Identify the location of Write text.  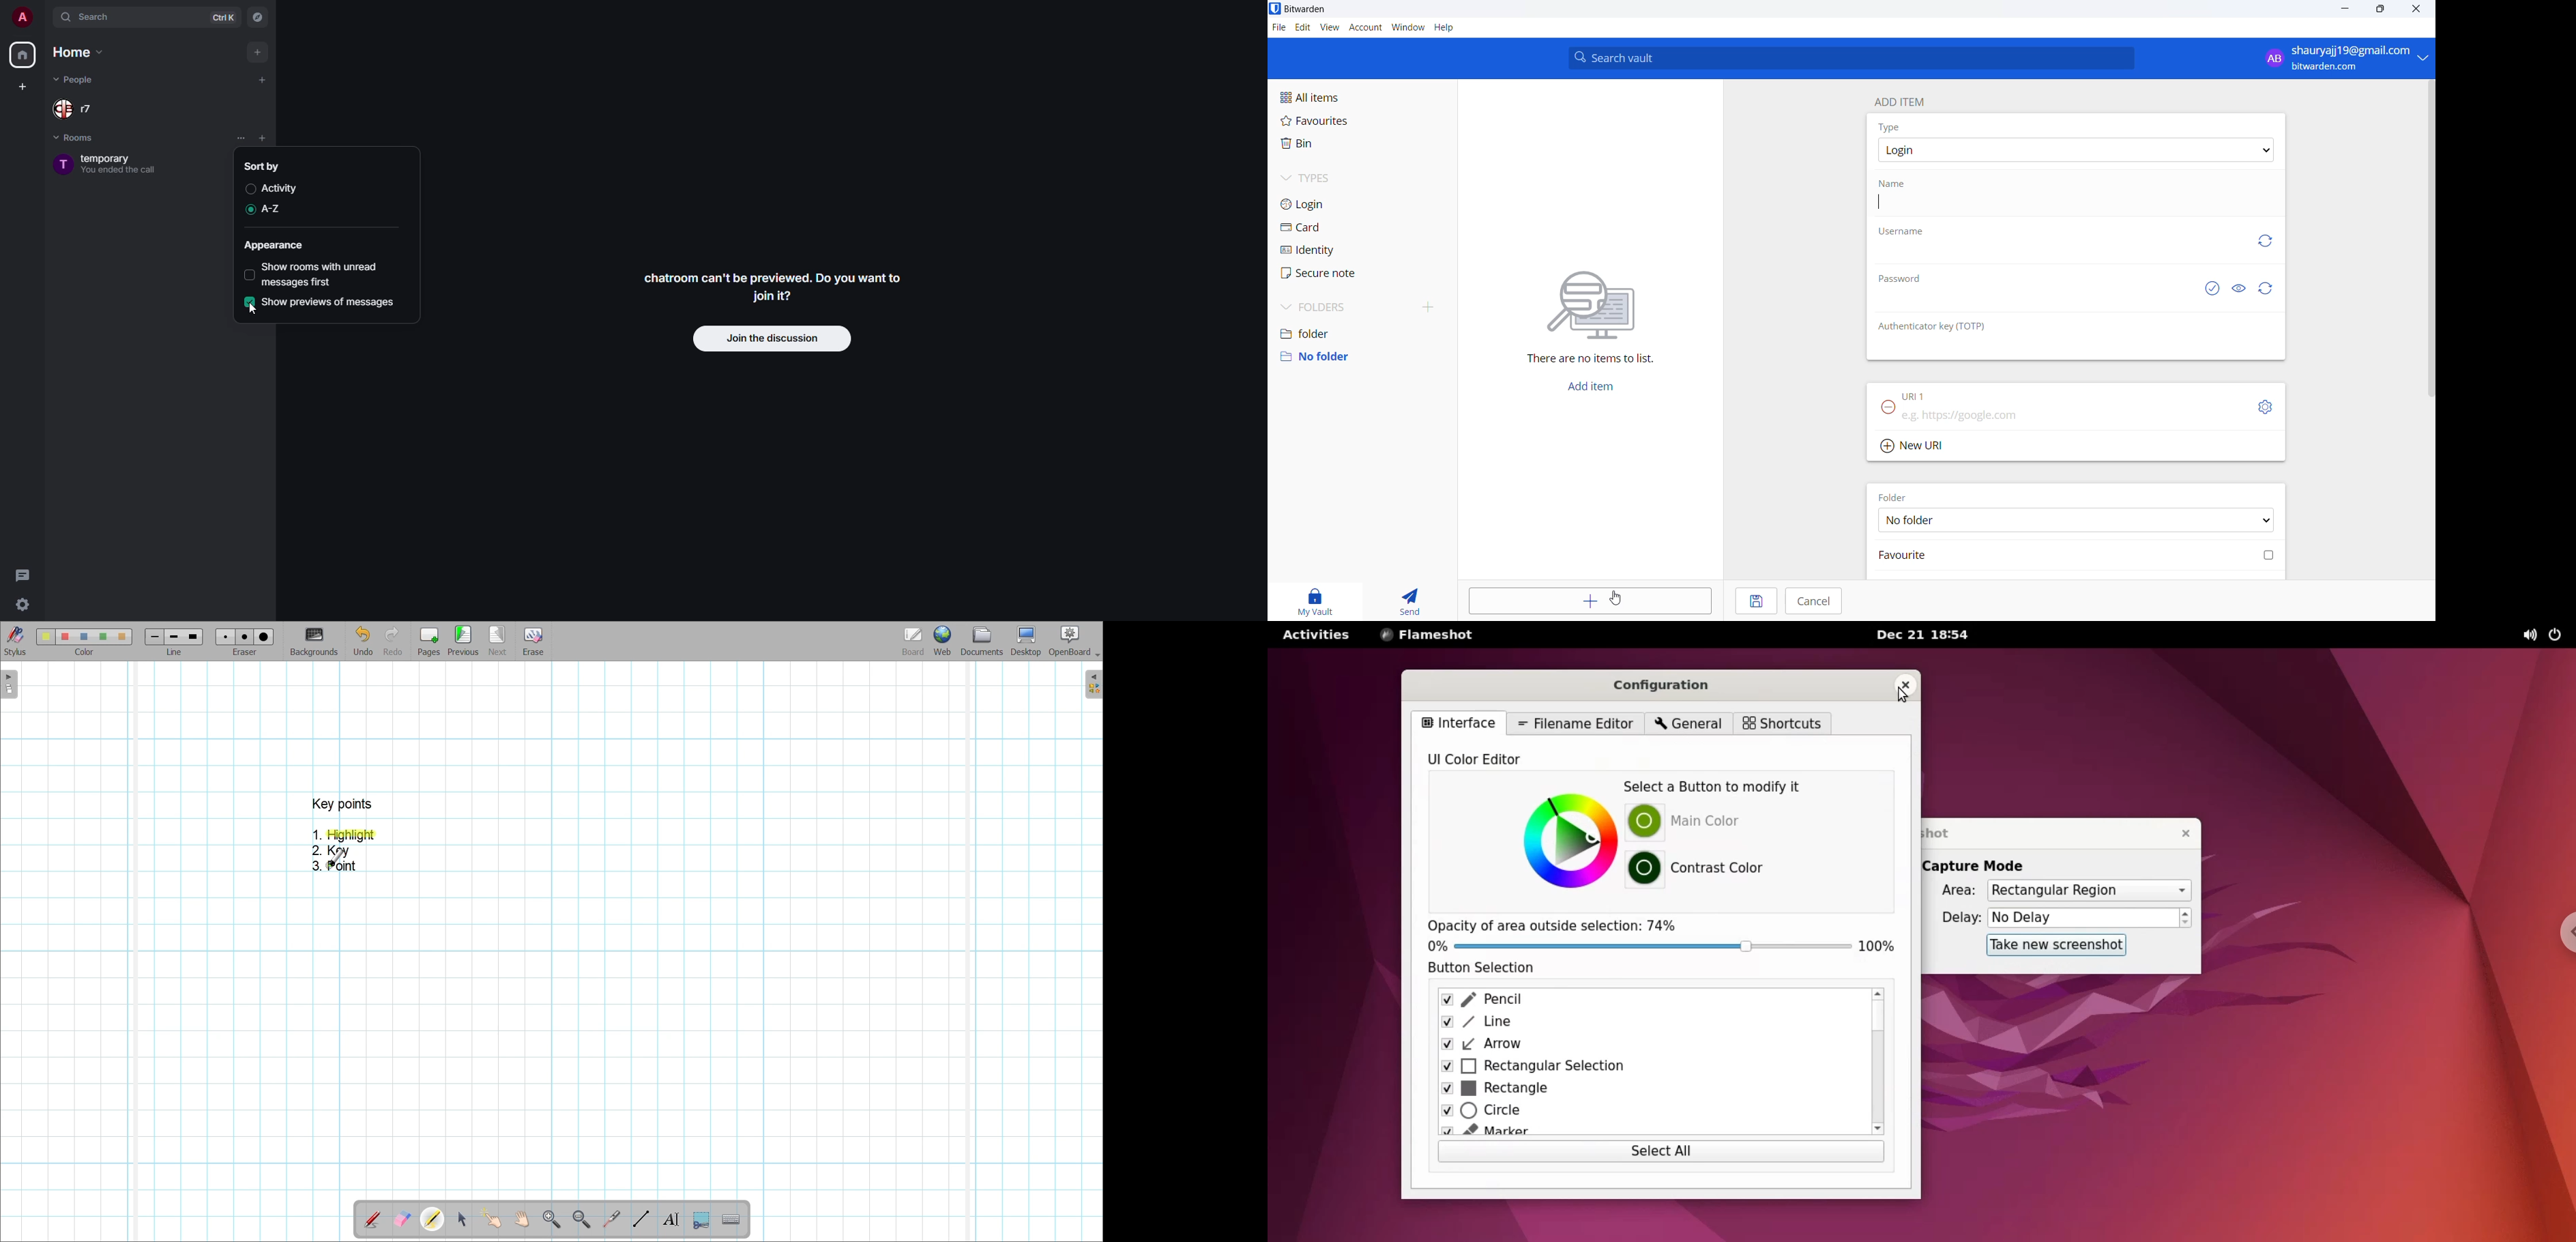
(671, 1220).